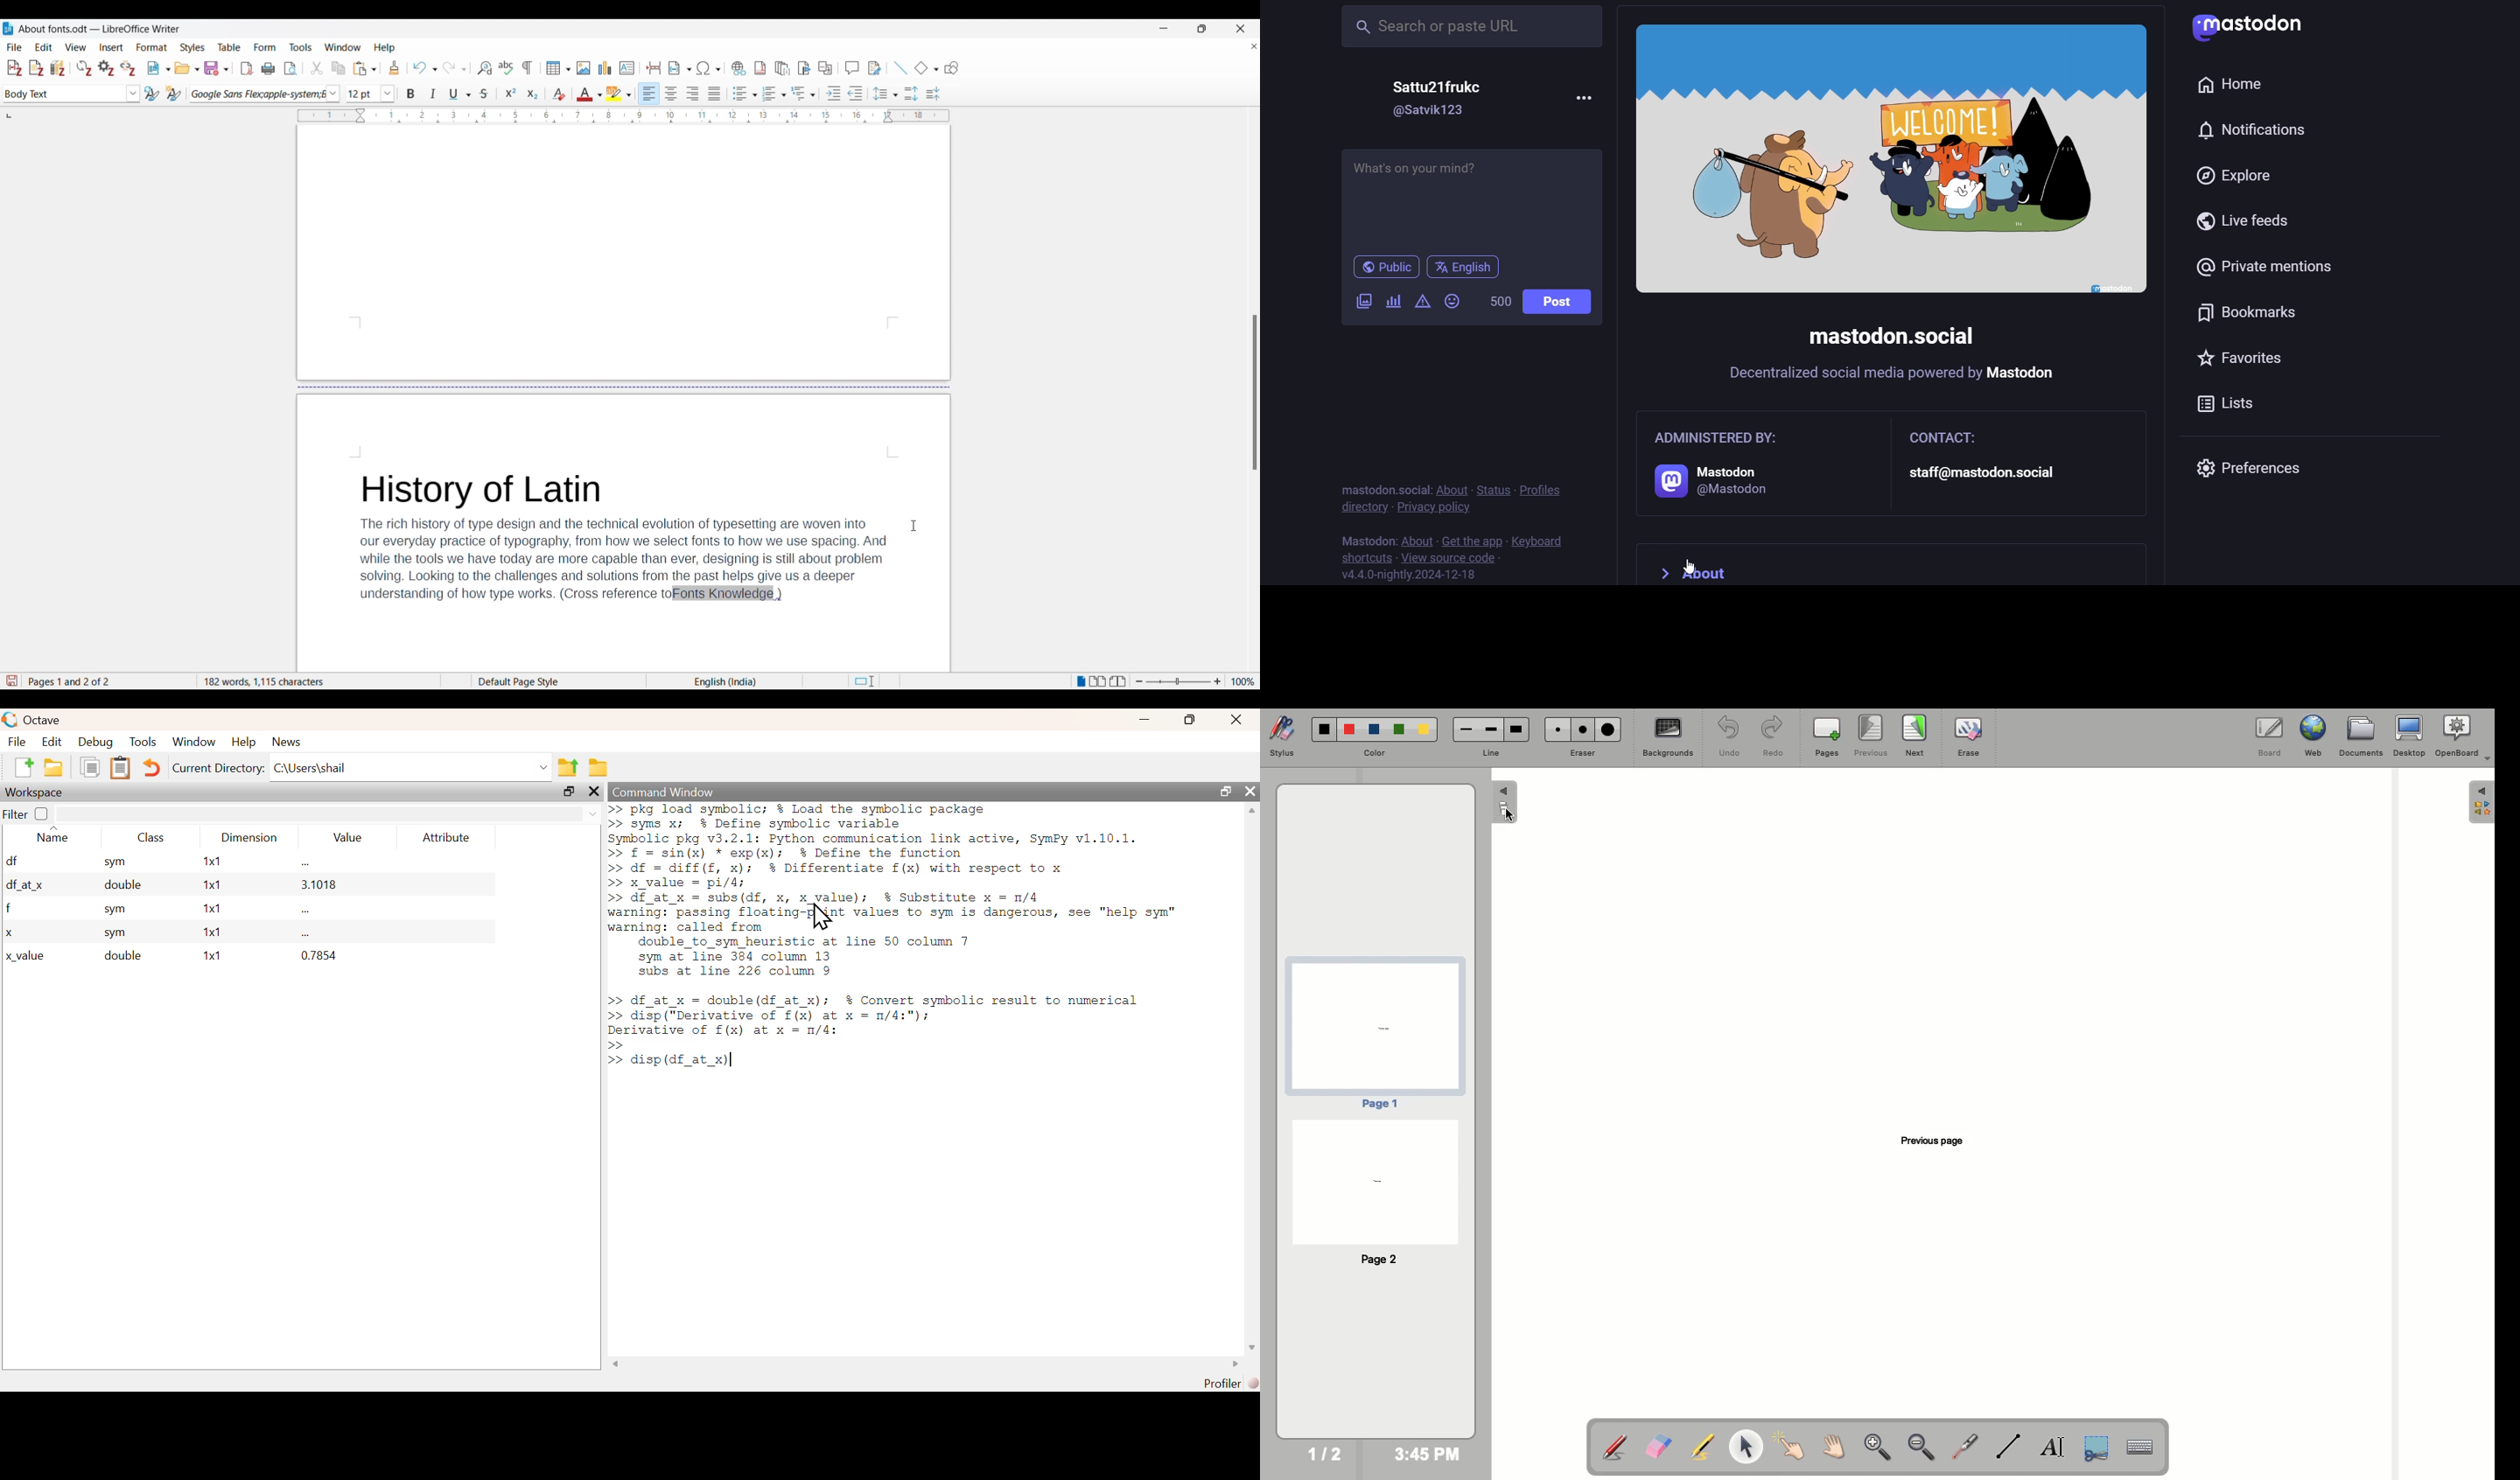 The width and height of the screenshot is (2520, 1484). Describe the element at coordinates (159, 68) in the screenshot. I see `New document options` at that location.